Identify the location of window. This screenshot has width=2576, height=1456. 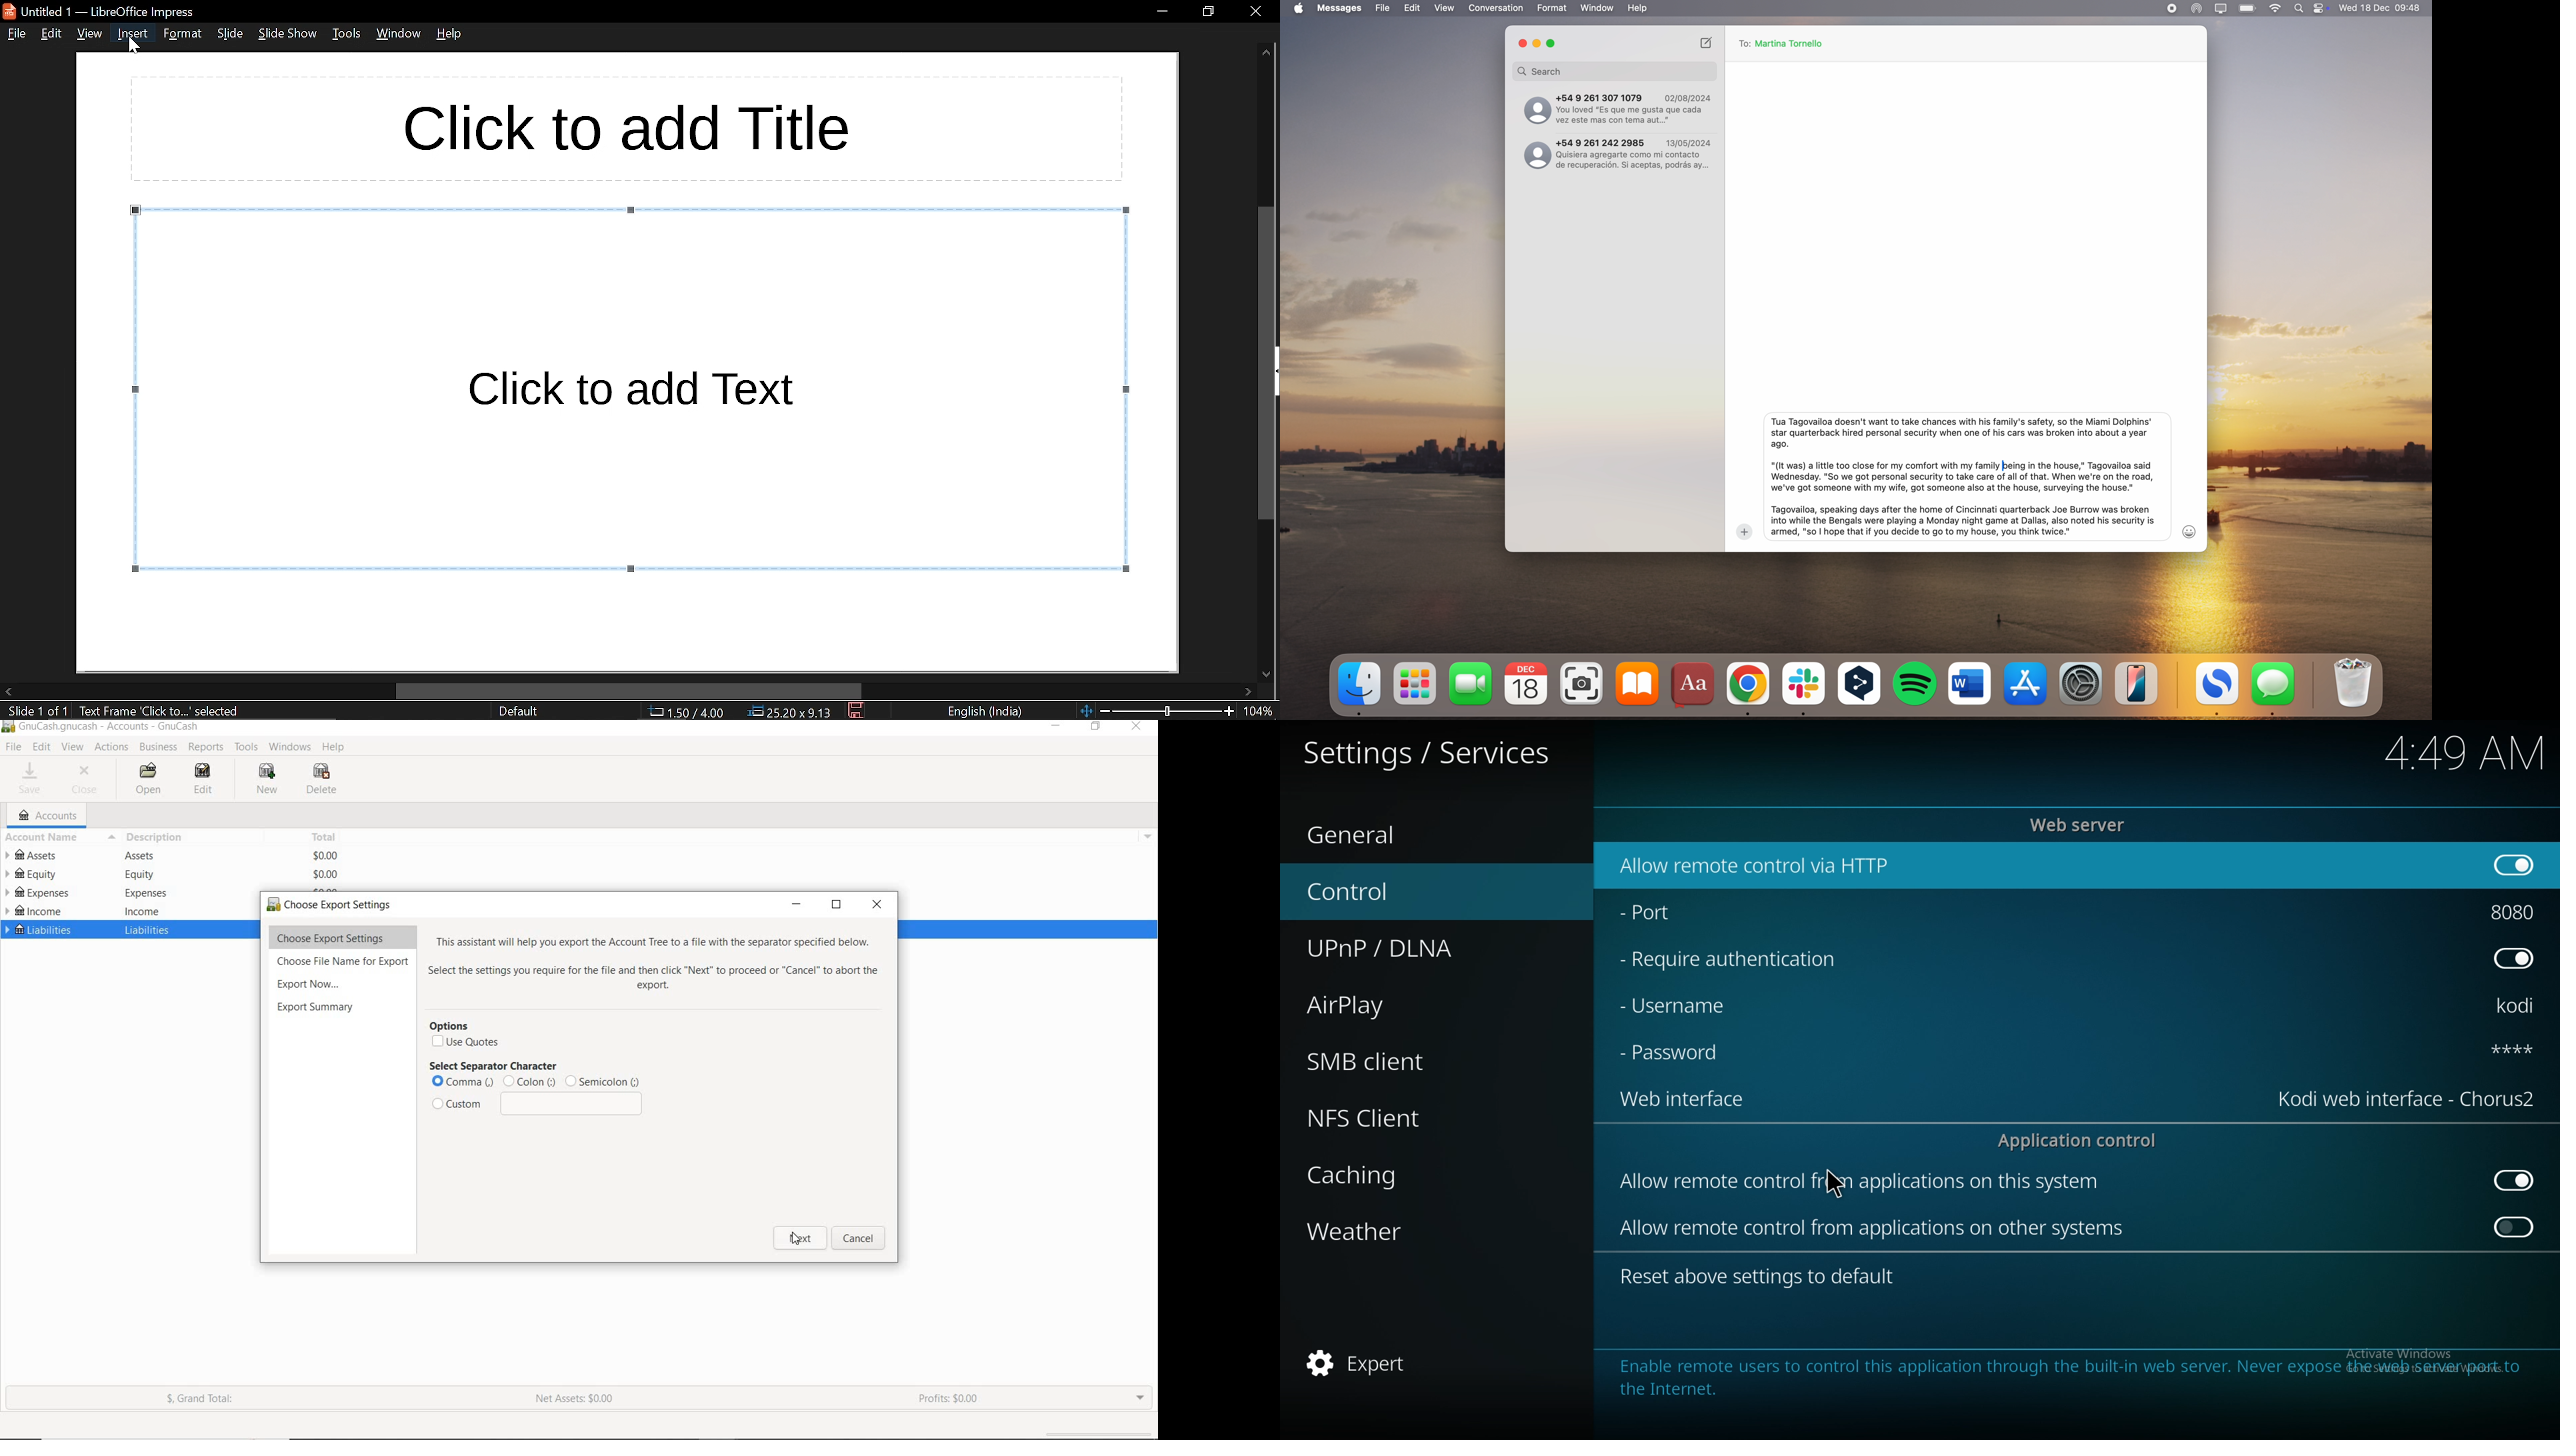
(401, 33).